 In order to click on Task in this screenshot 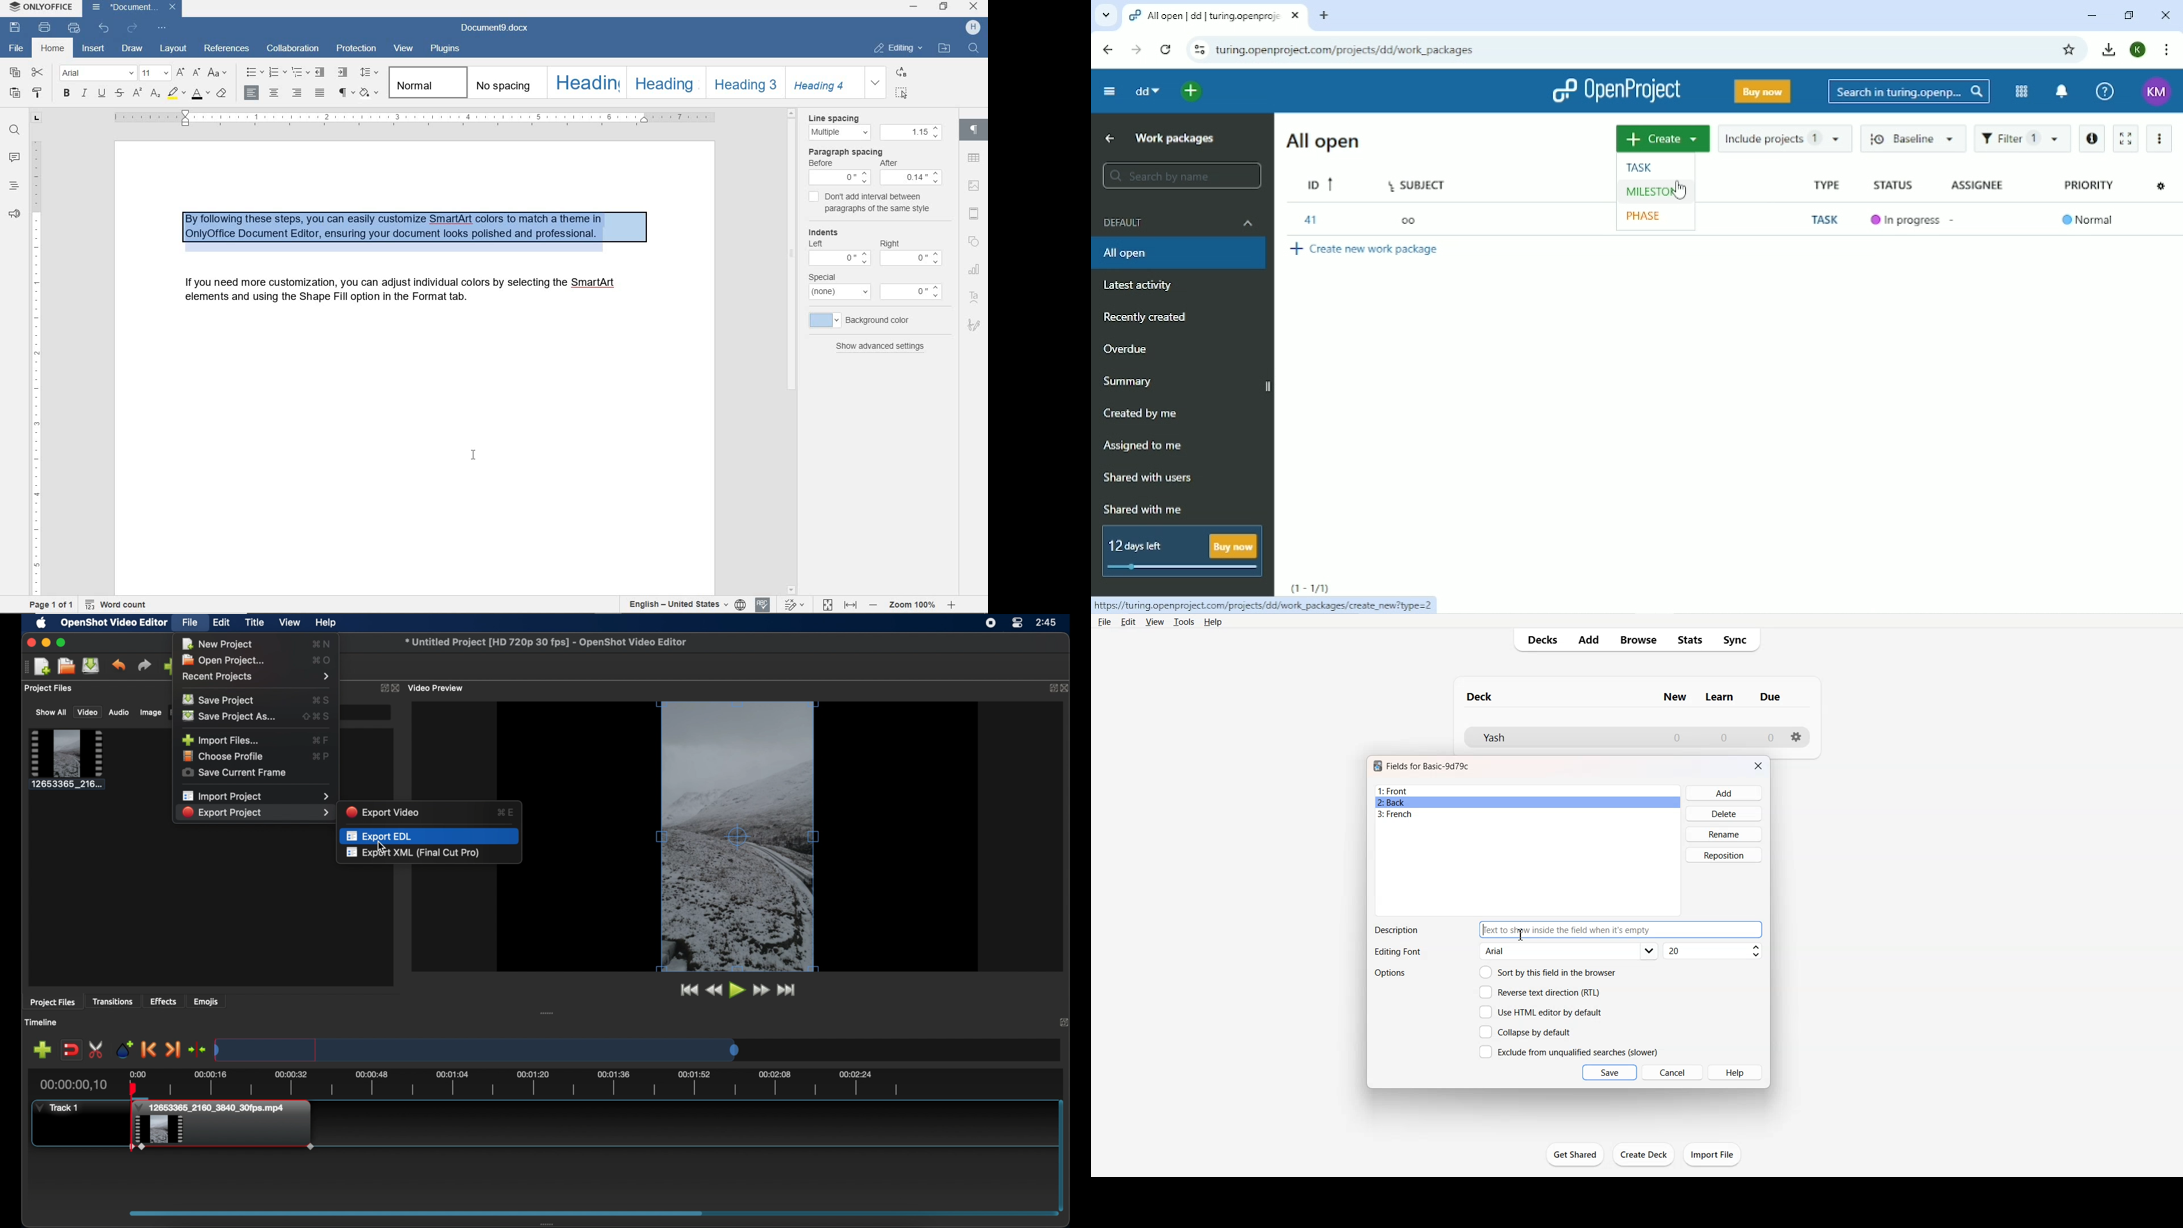, I will do `click(1826, 220)`.